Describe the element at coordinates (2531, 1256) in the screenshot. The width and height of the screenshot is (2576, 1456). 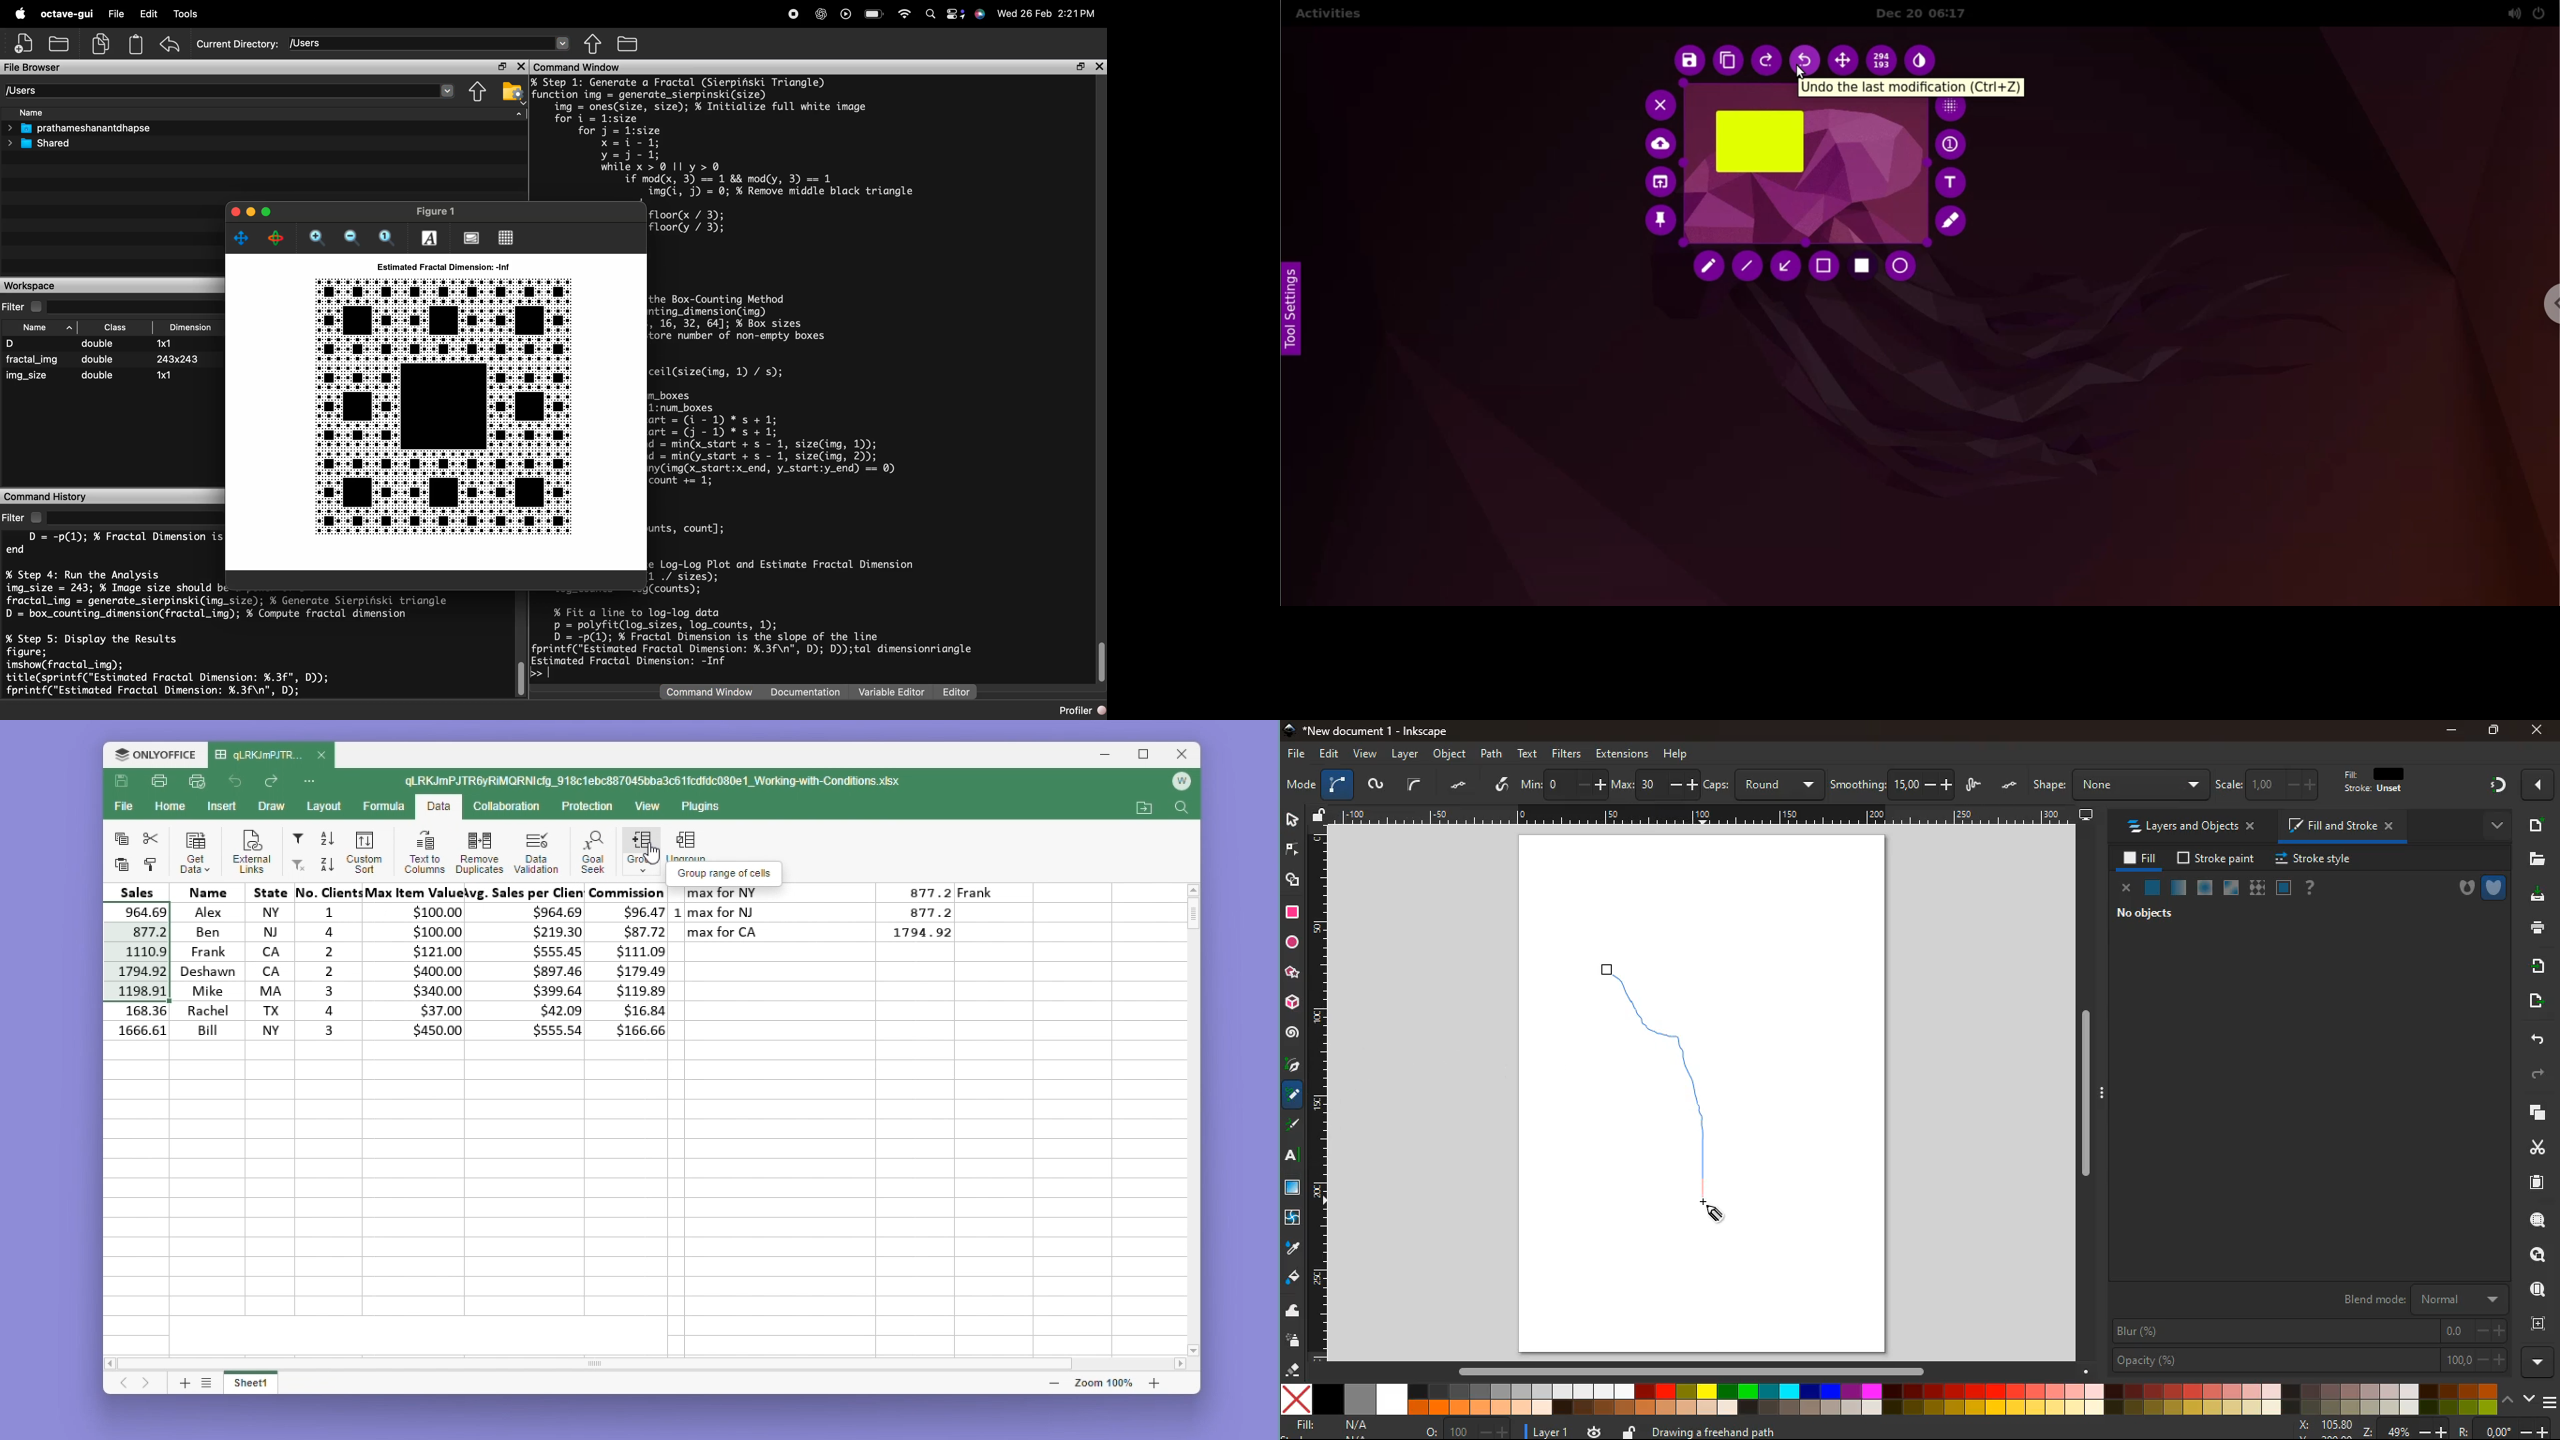
I see `find` at that location.